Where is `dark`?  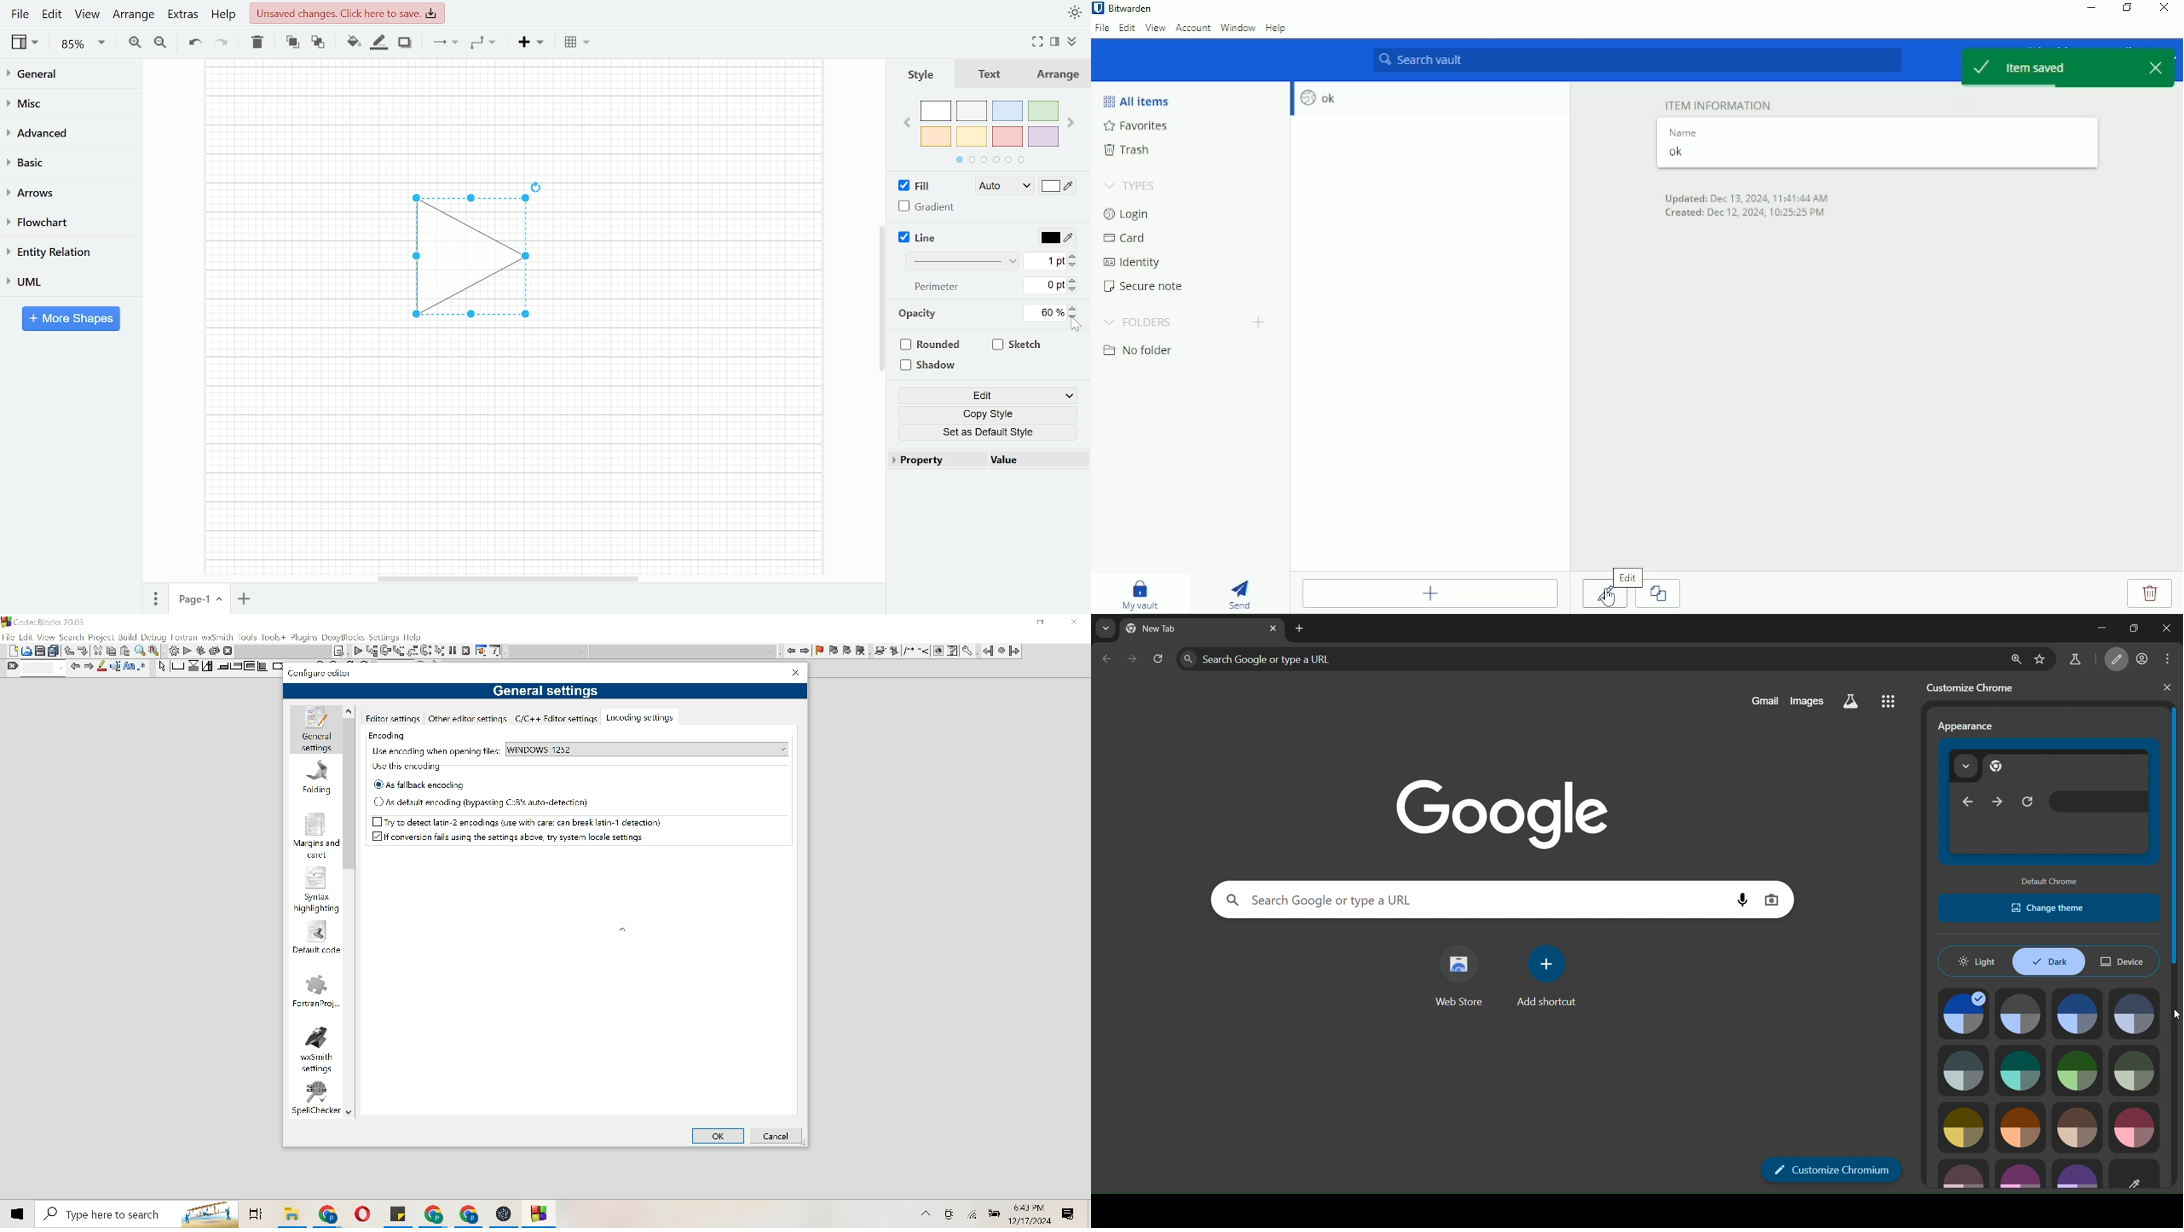
dark is located at coordinates (2048, 961).